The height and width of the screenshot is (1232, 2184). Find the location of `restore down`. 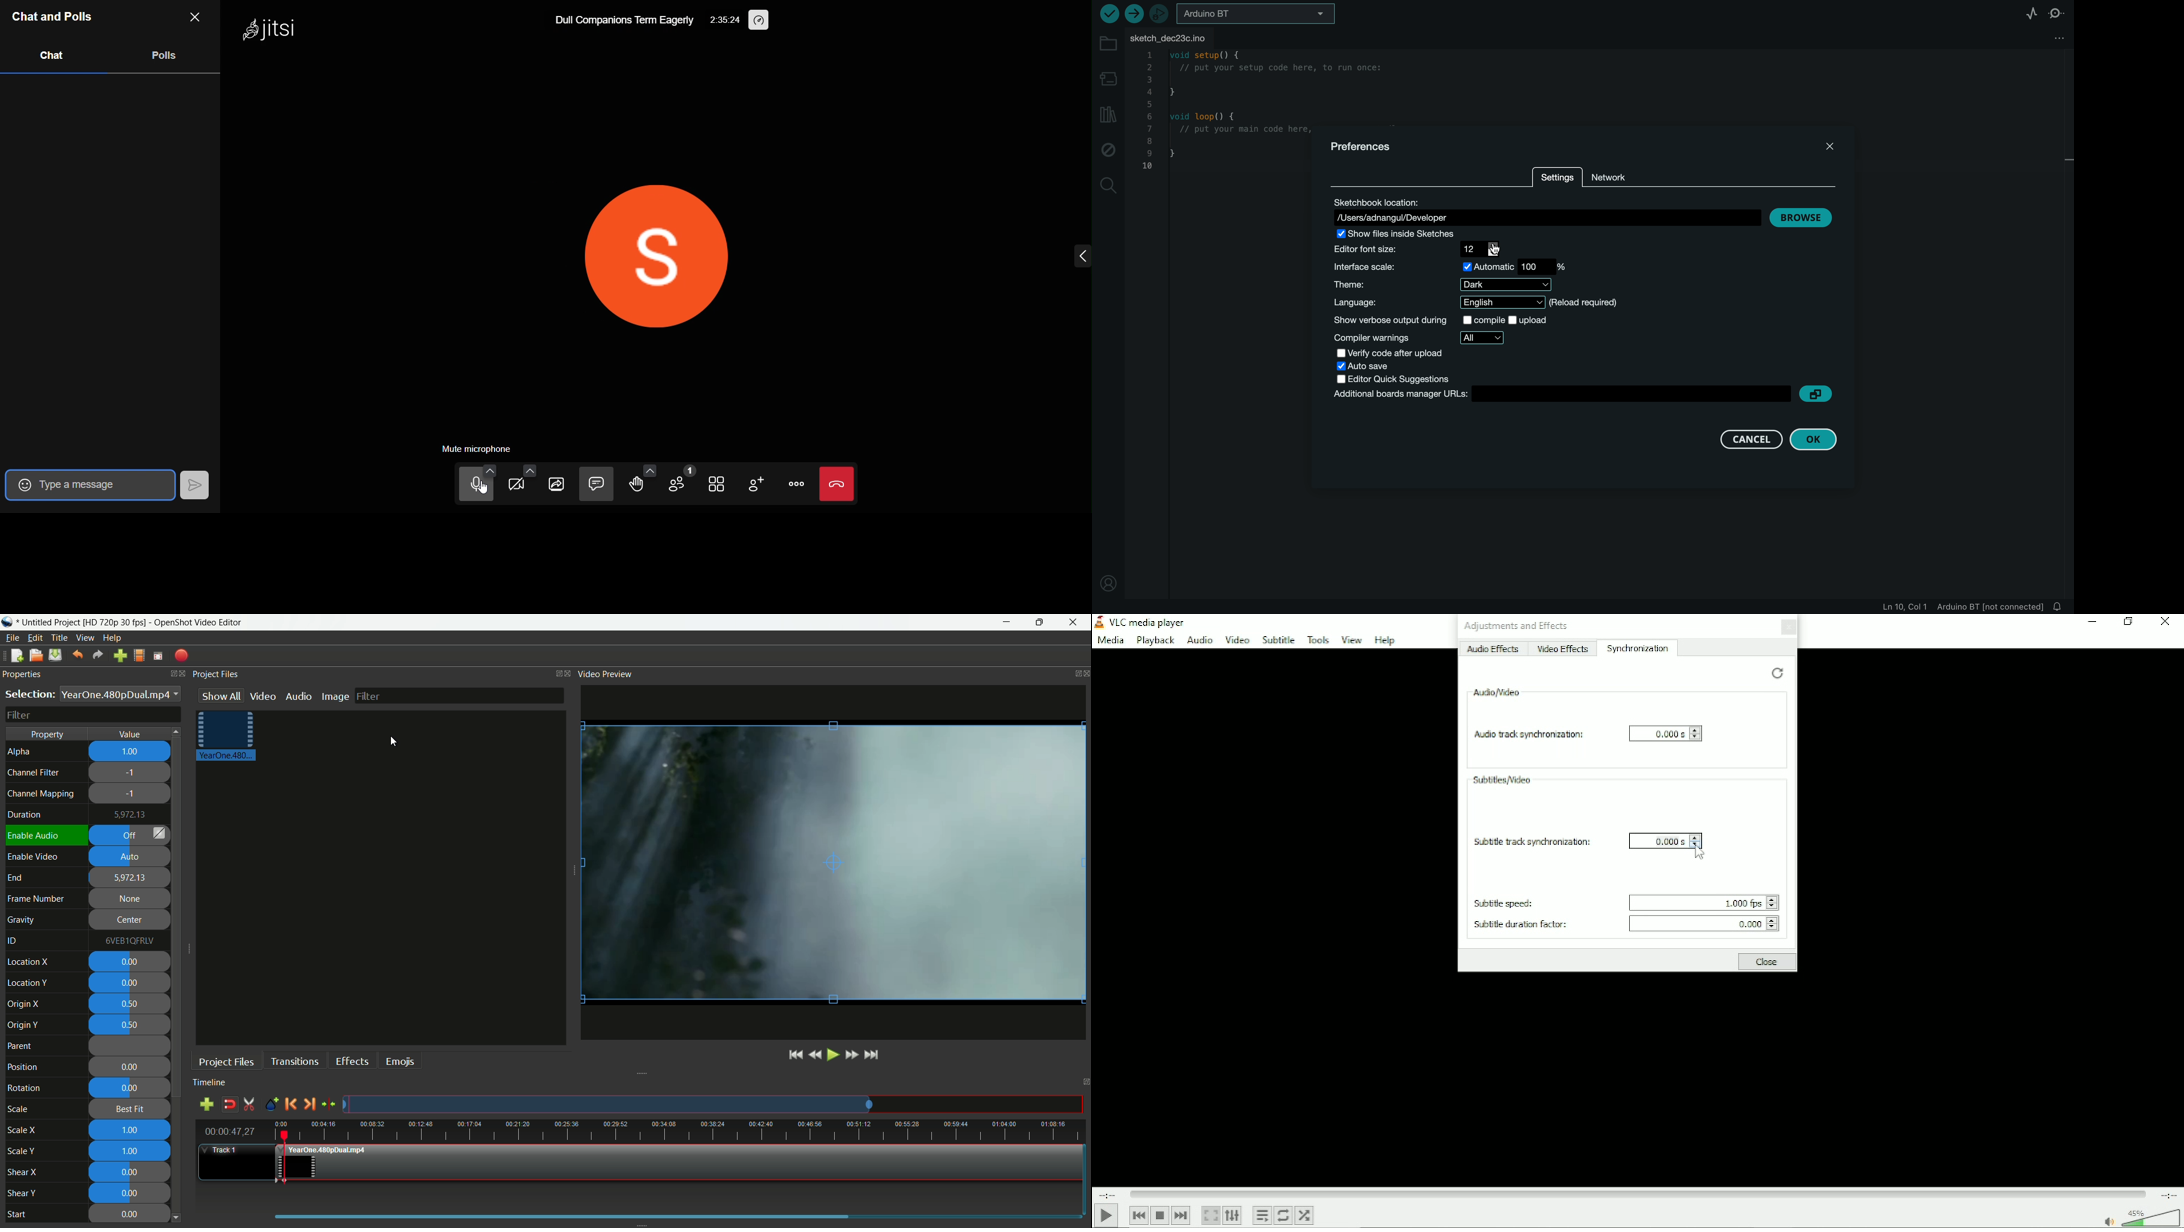

restore down is located at coordinates (2128, 621).